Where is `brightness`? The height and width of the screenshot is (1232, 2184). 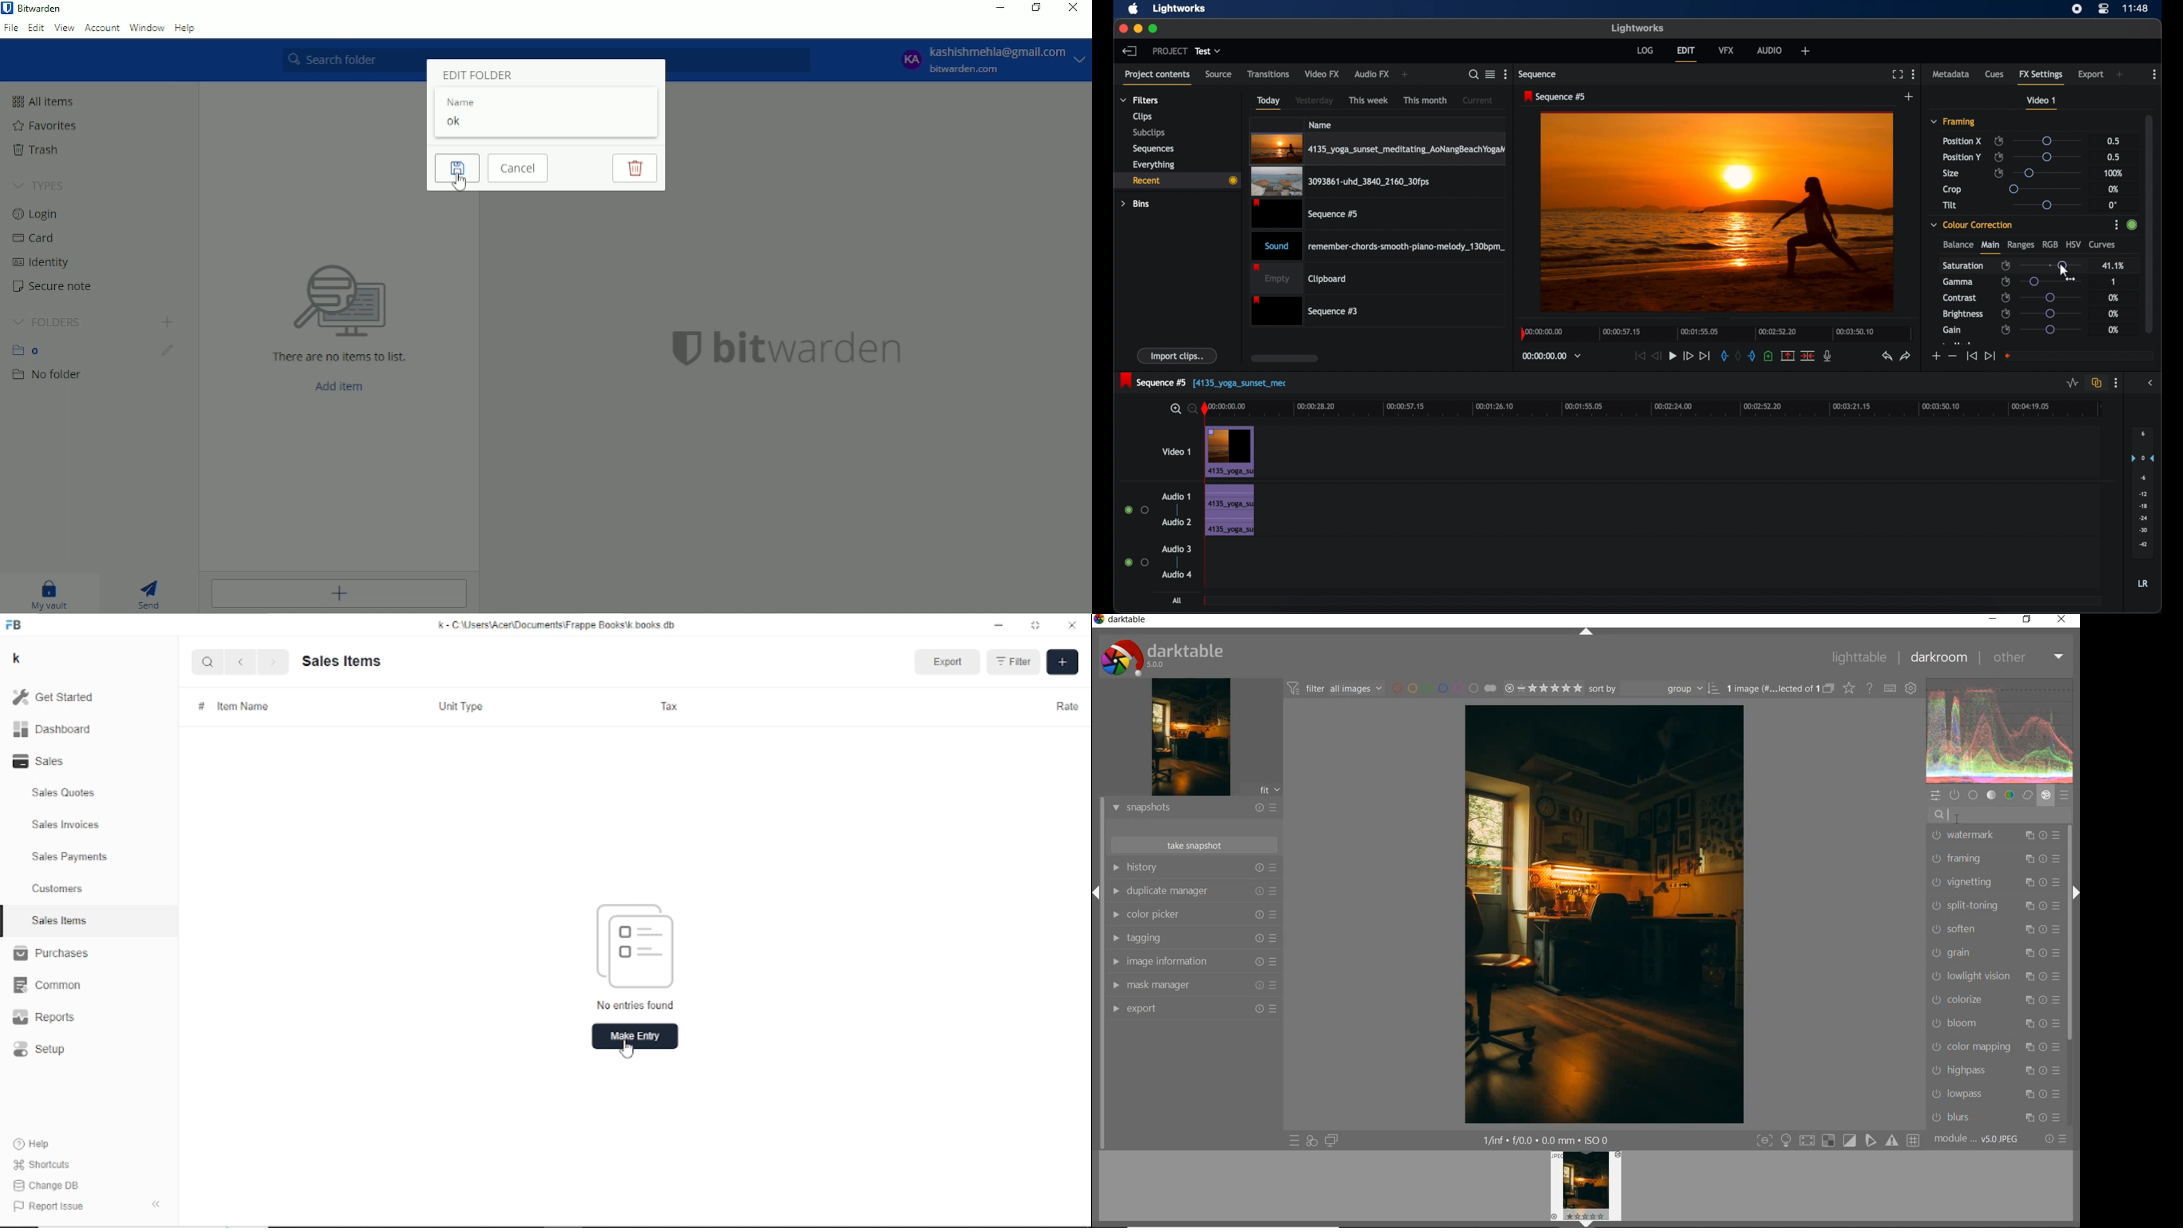 brightness is located at coordinates (1964, 314).